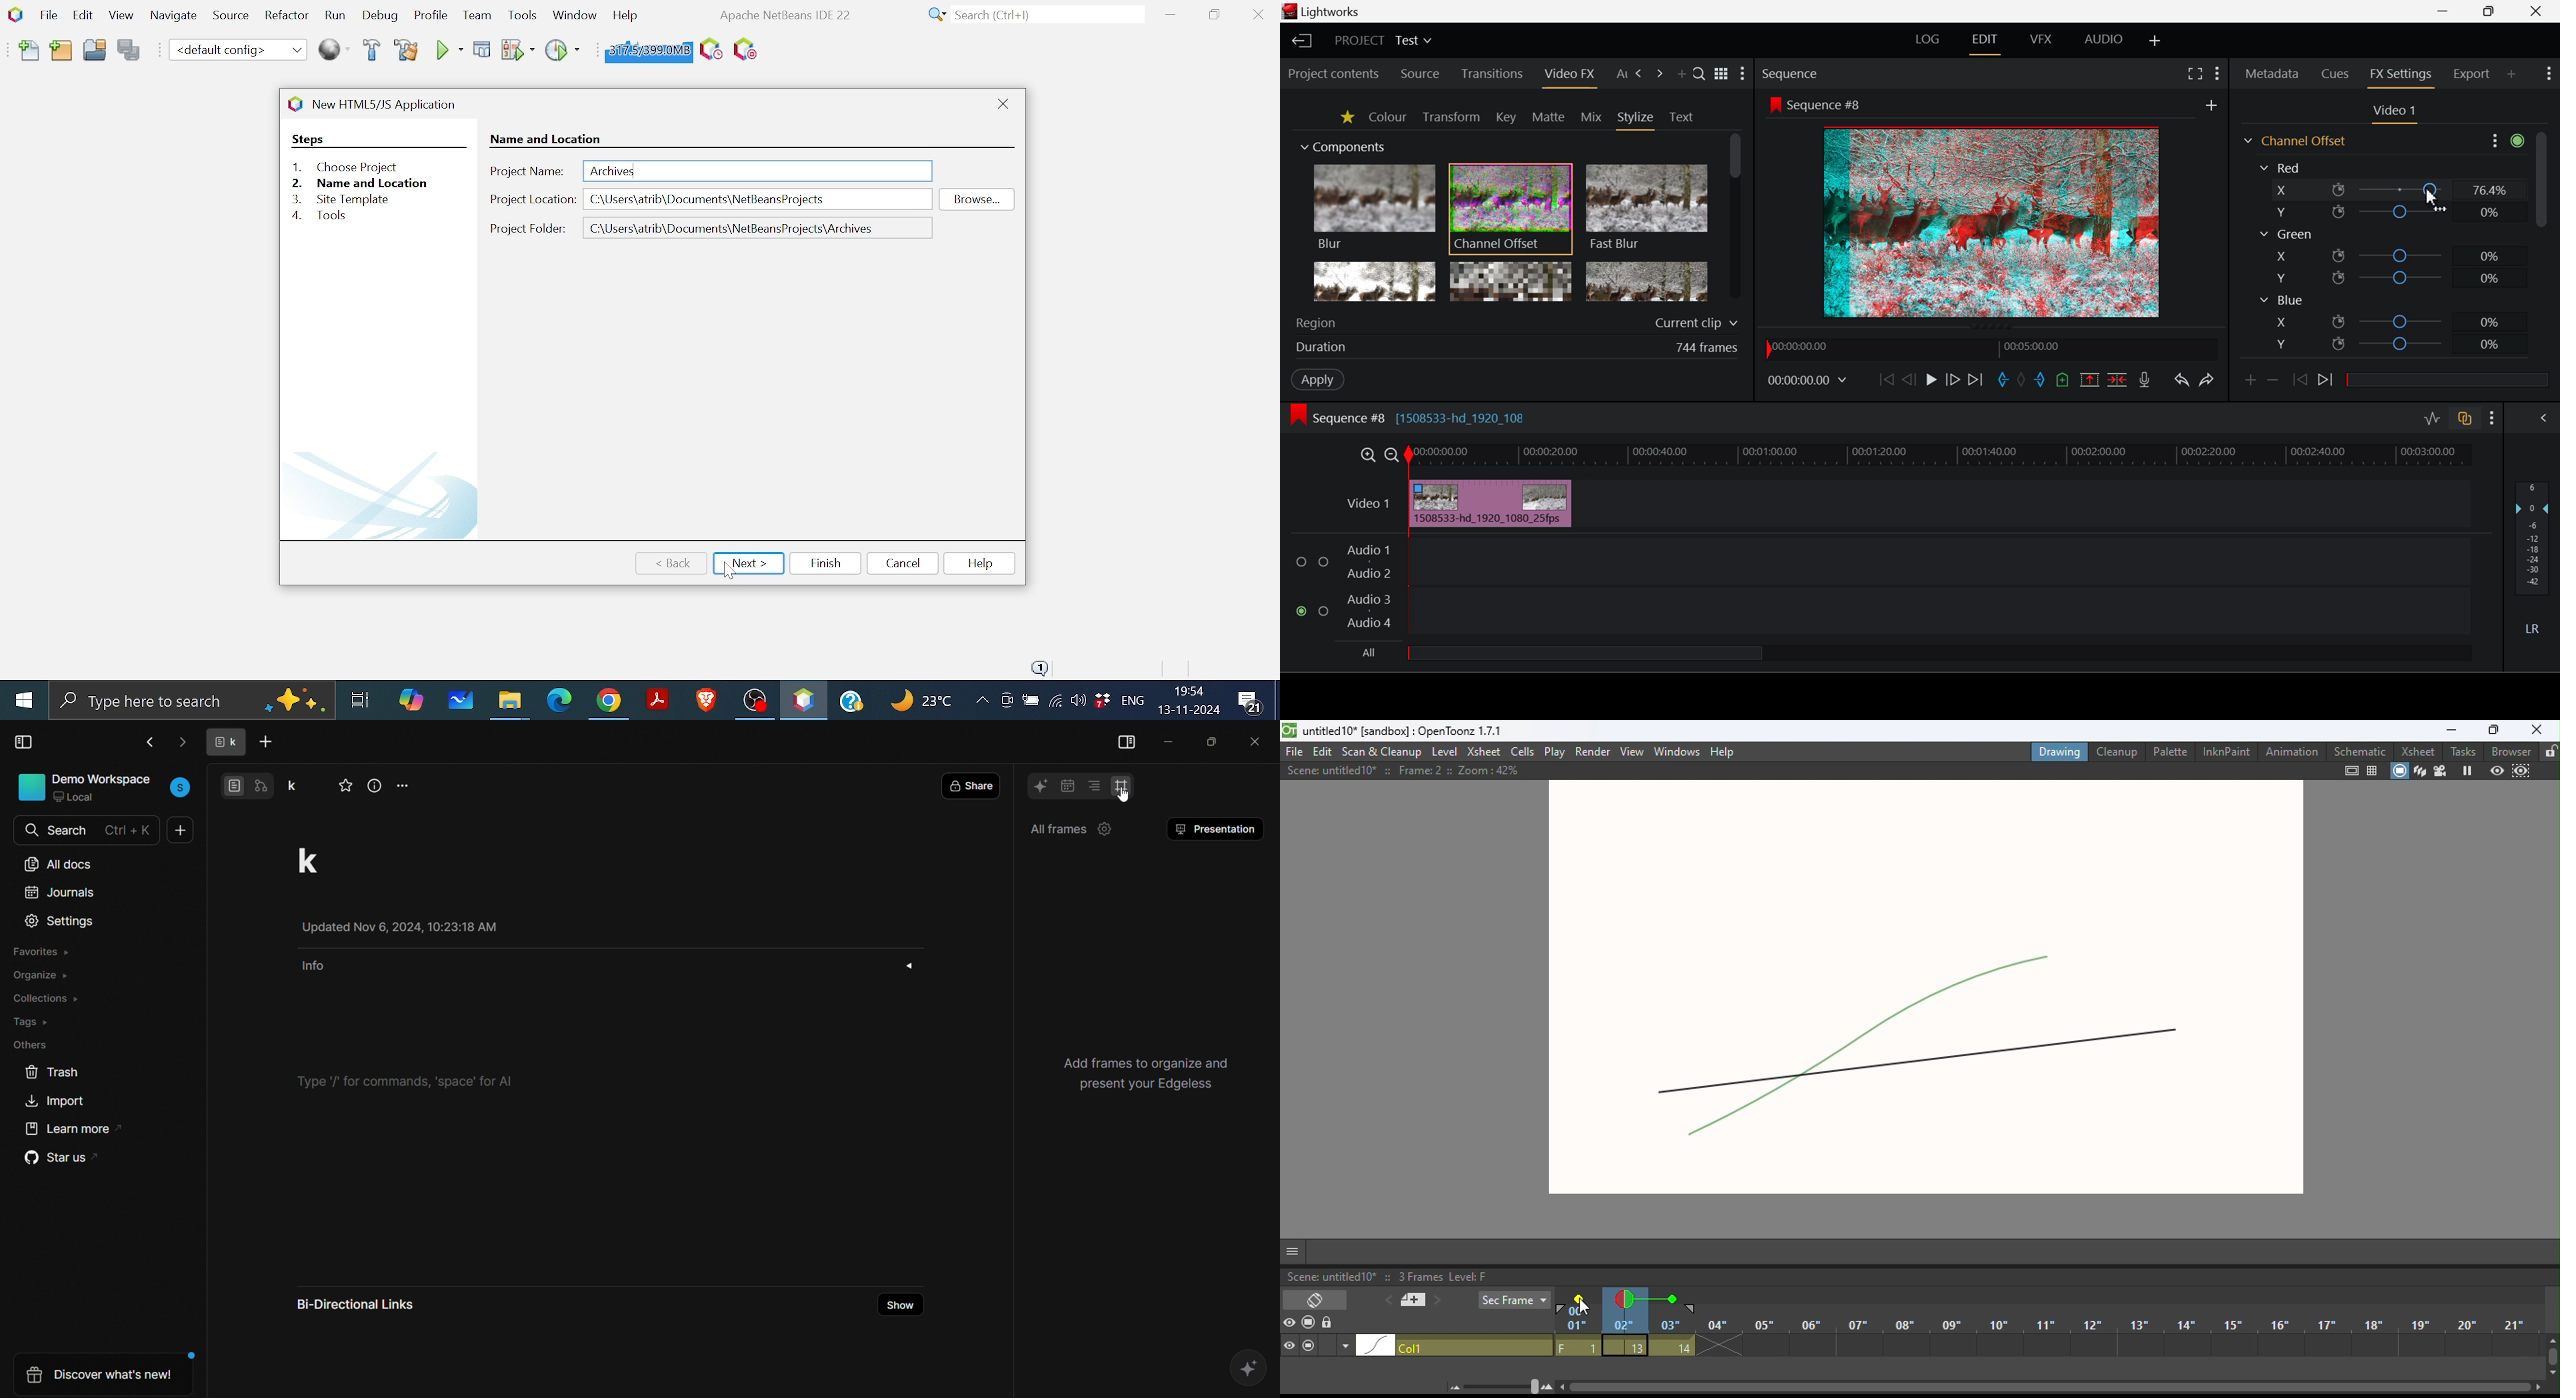  Describe the element at coordinates (2285, 234) in the screenshot. I see `Green` at that location.